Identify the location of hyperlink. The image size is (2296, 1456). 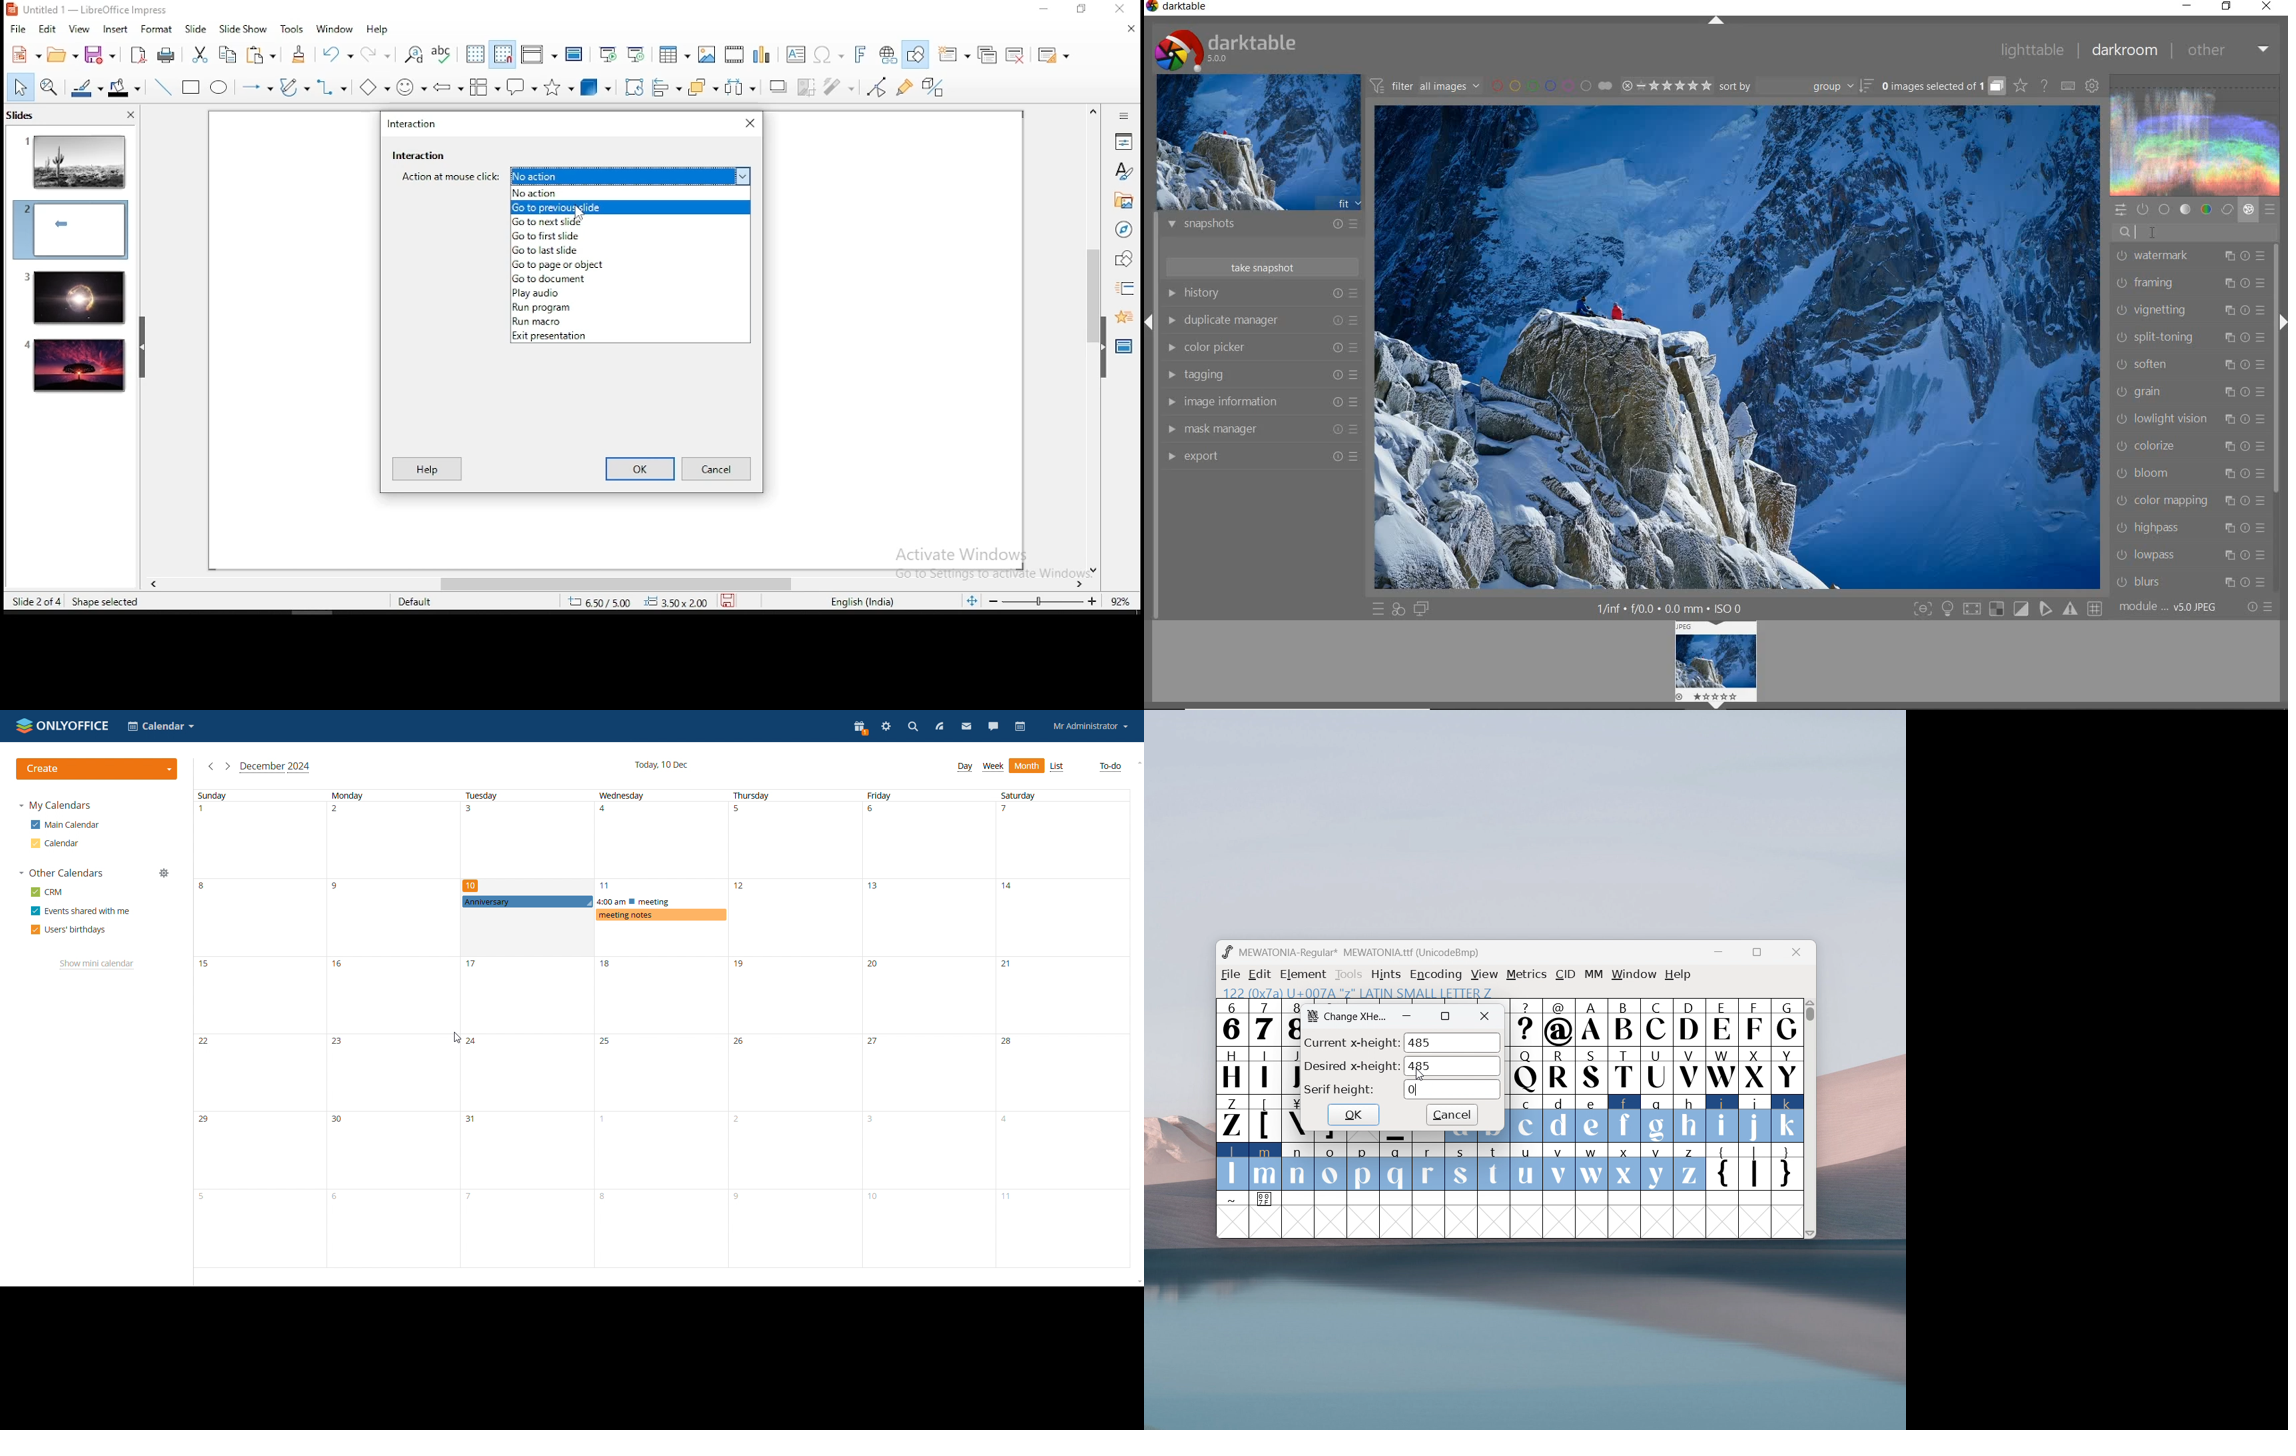
(888, 55).